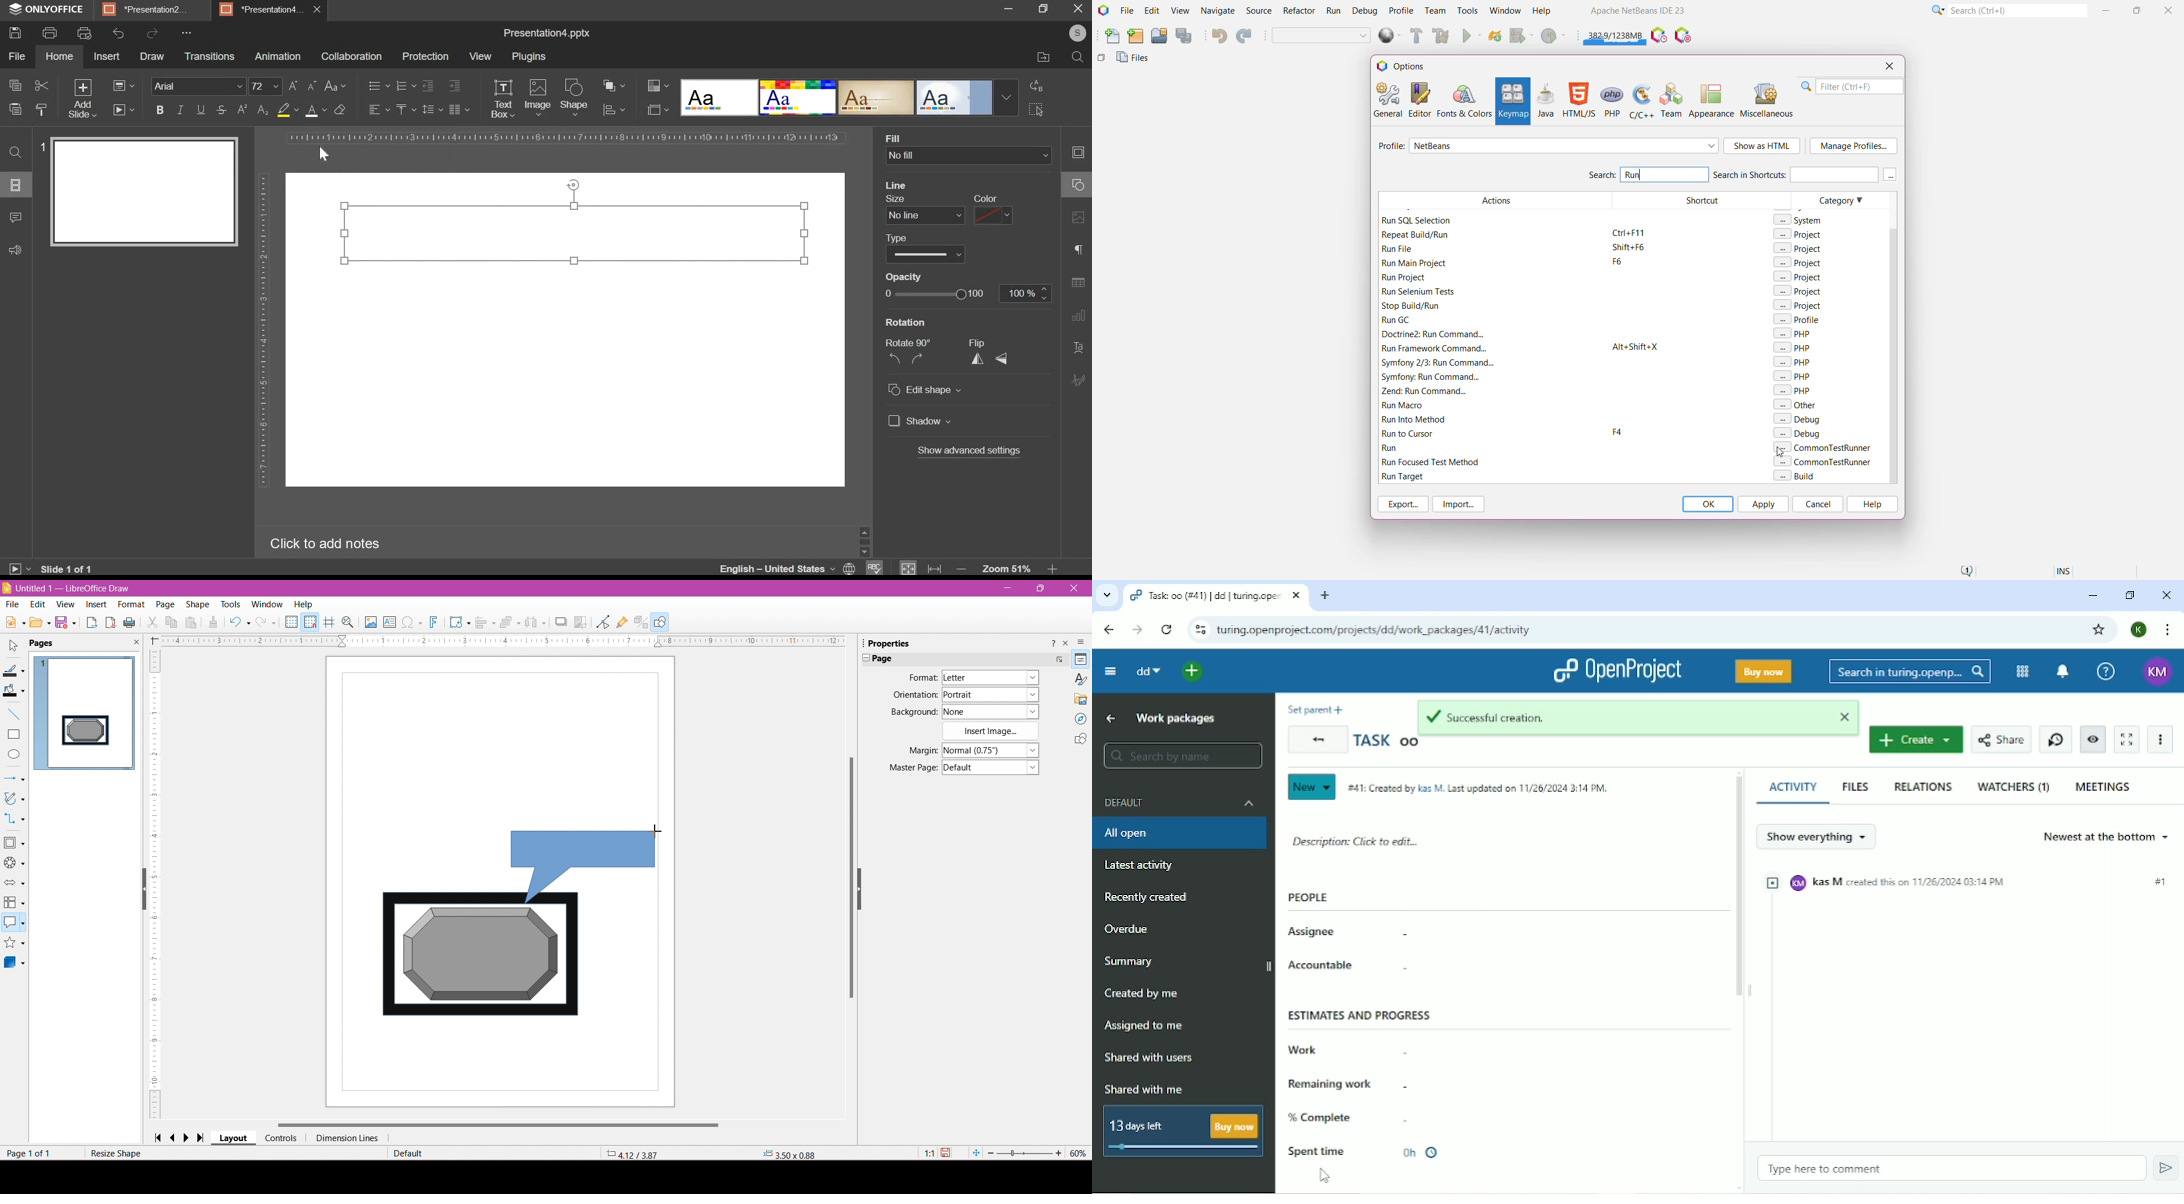 Image resolution: width=2184 pixels, height=1204 pixels. Describe the element at coordinates (14, 755) in the screenshot. I see `Elipse` at that location.